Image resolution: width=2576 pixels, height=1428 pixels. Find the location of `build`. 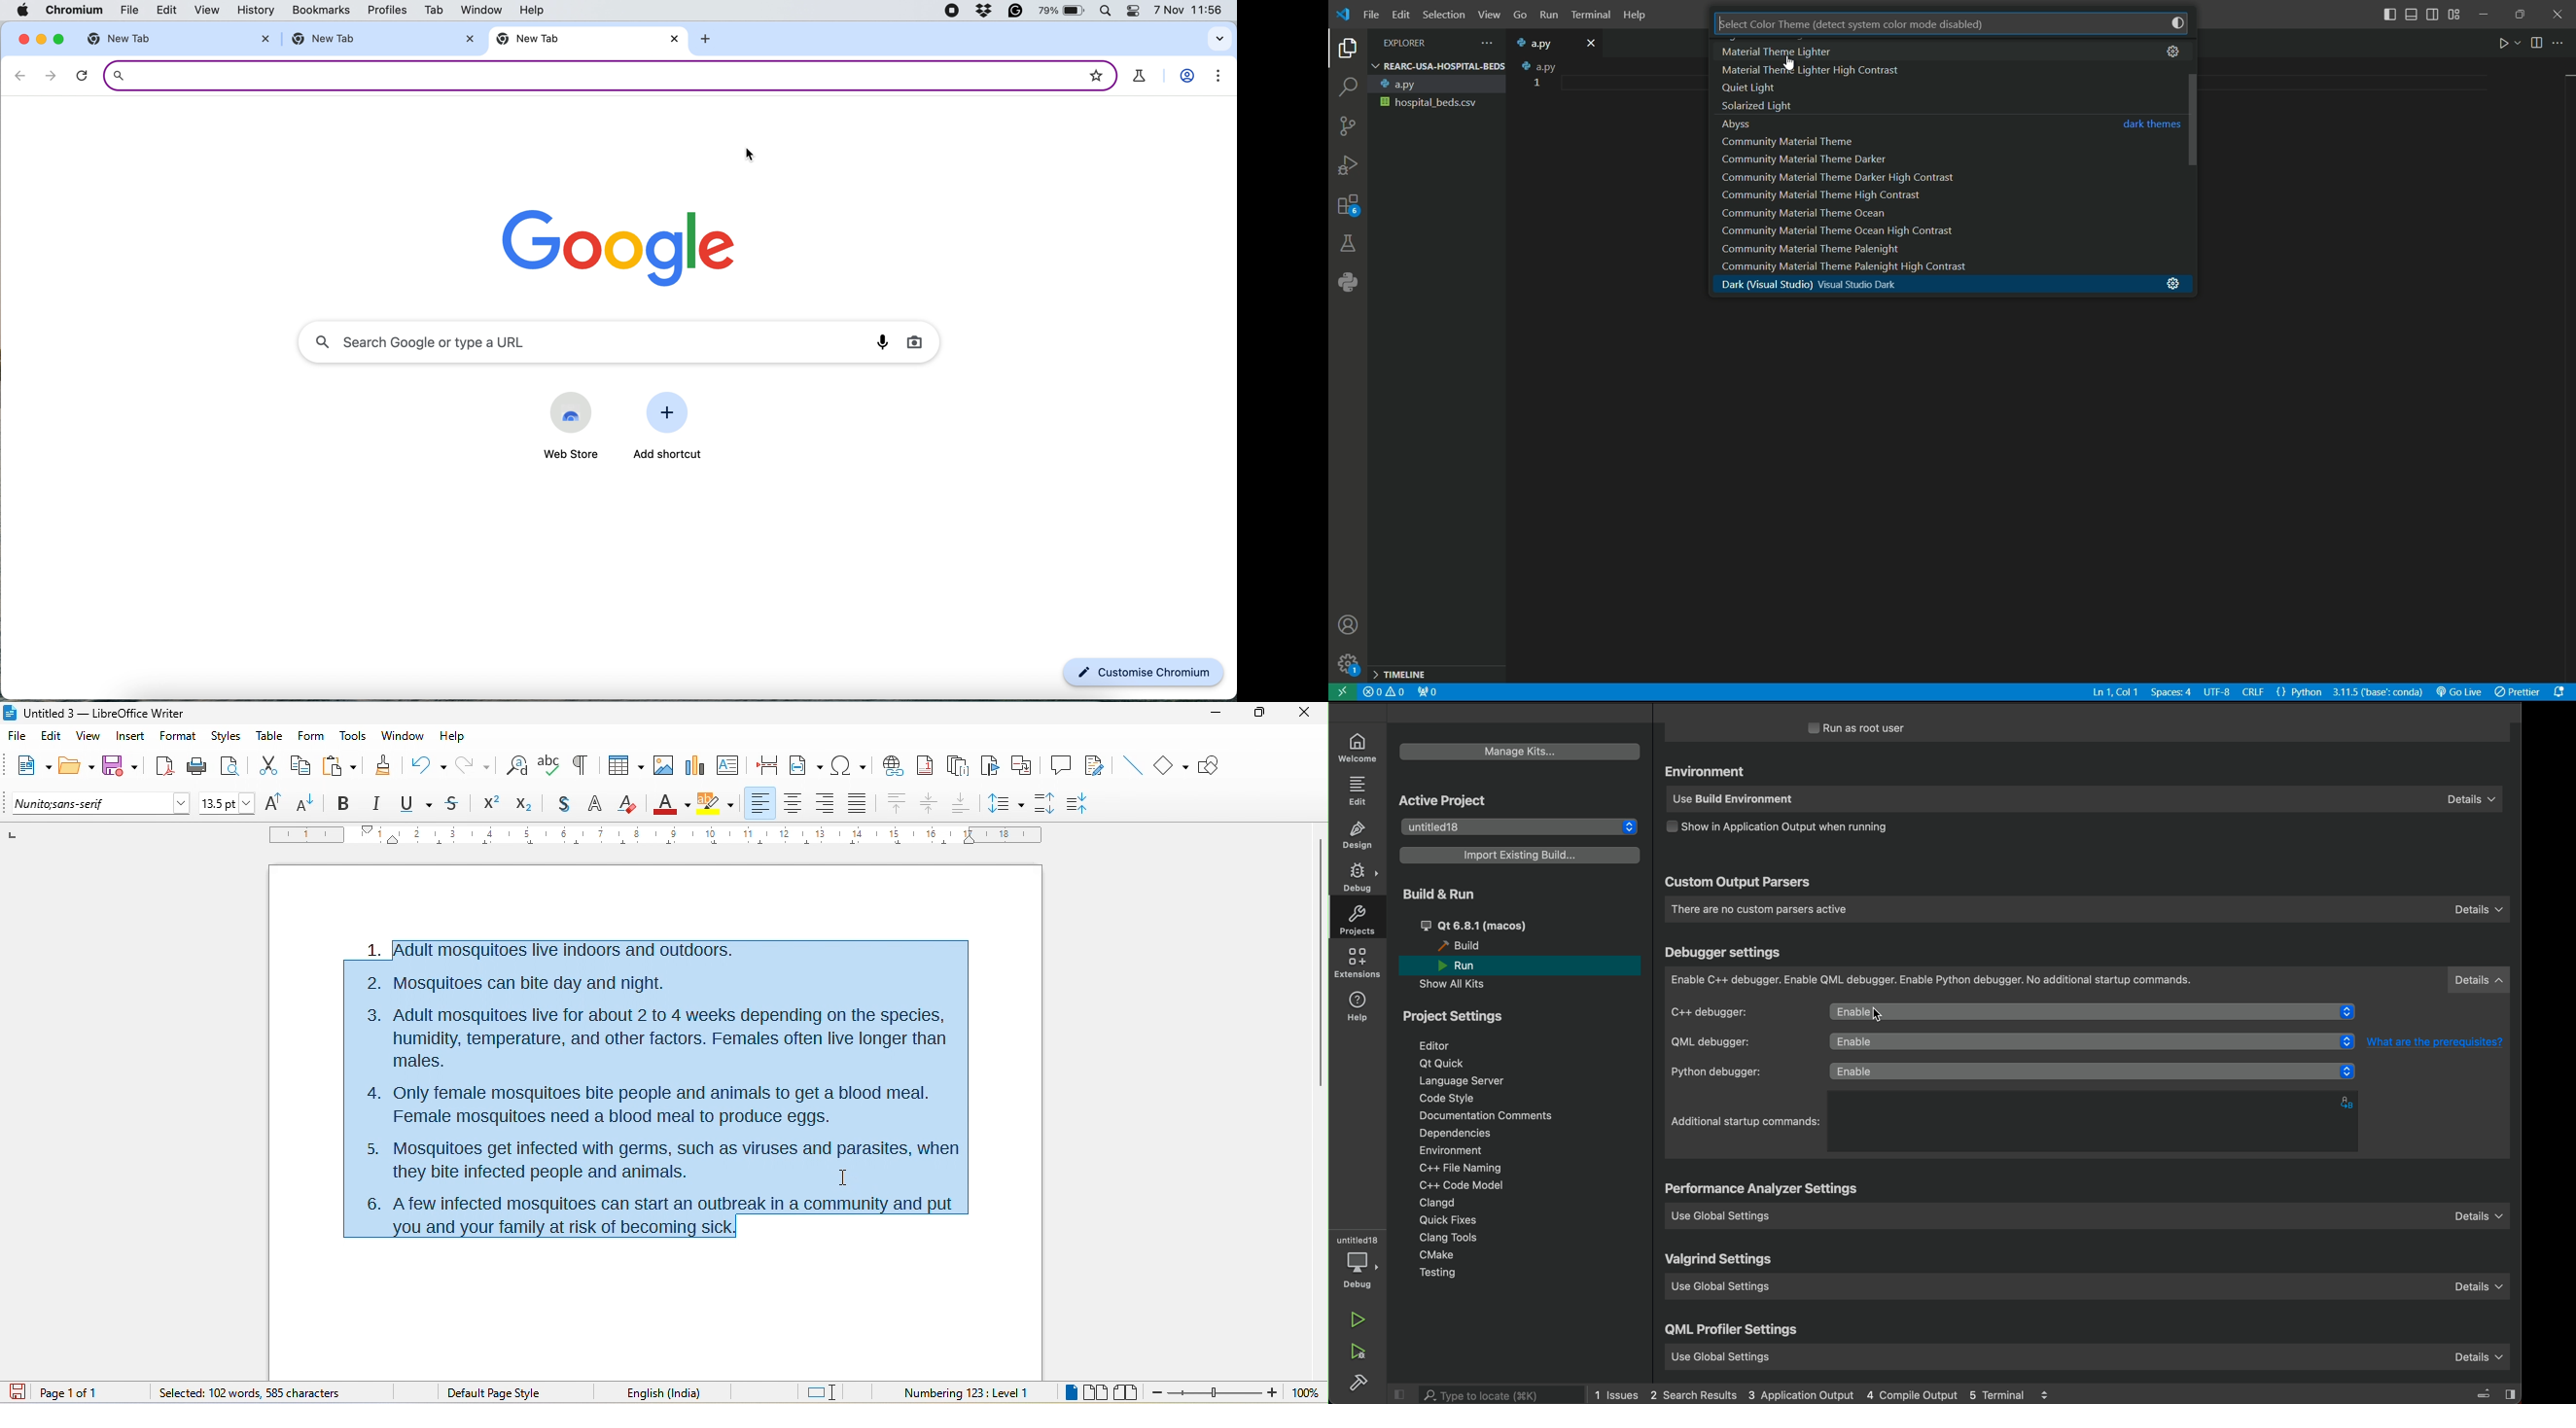

build is located at coordinates (1464, 946).